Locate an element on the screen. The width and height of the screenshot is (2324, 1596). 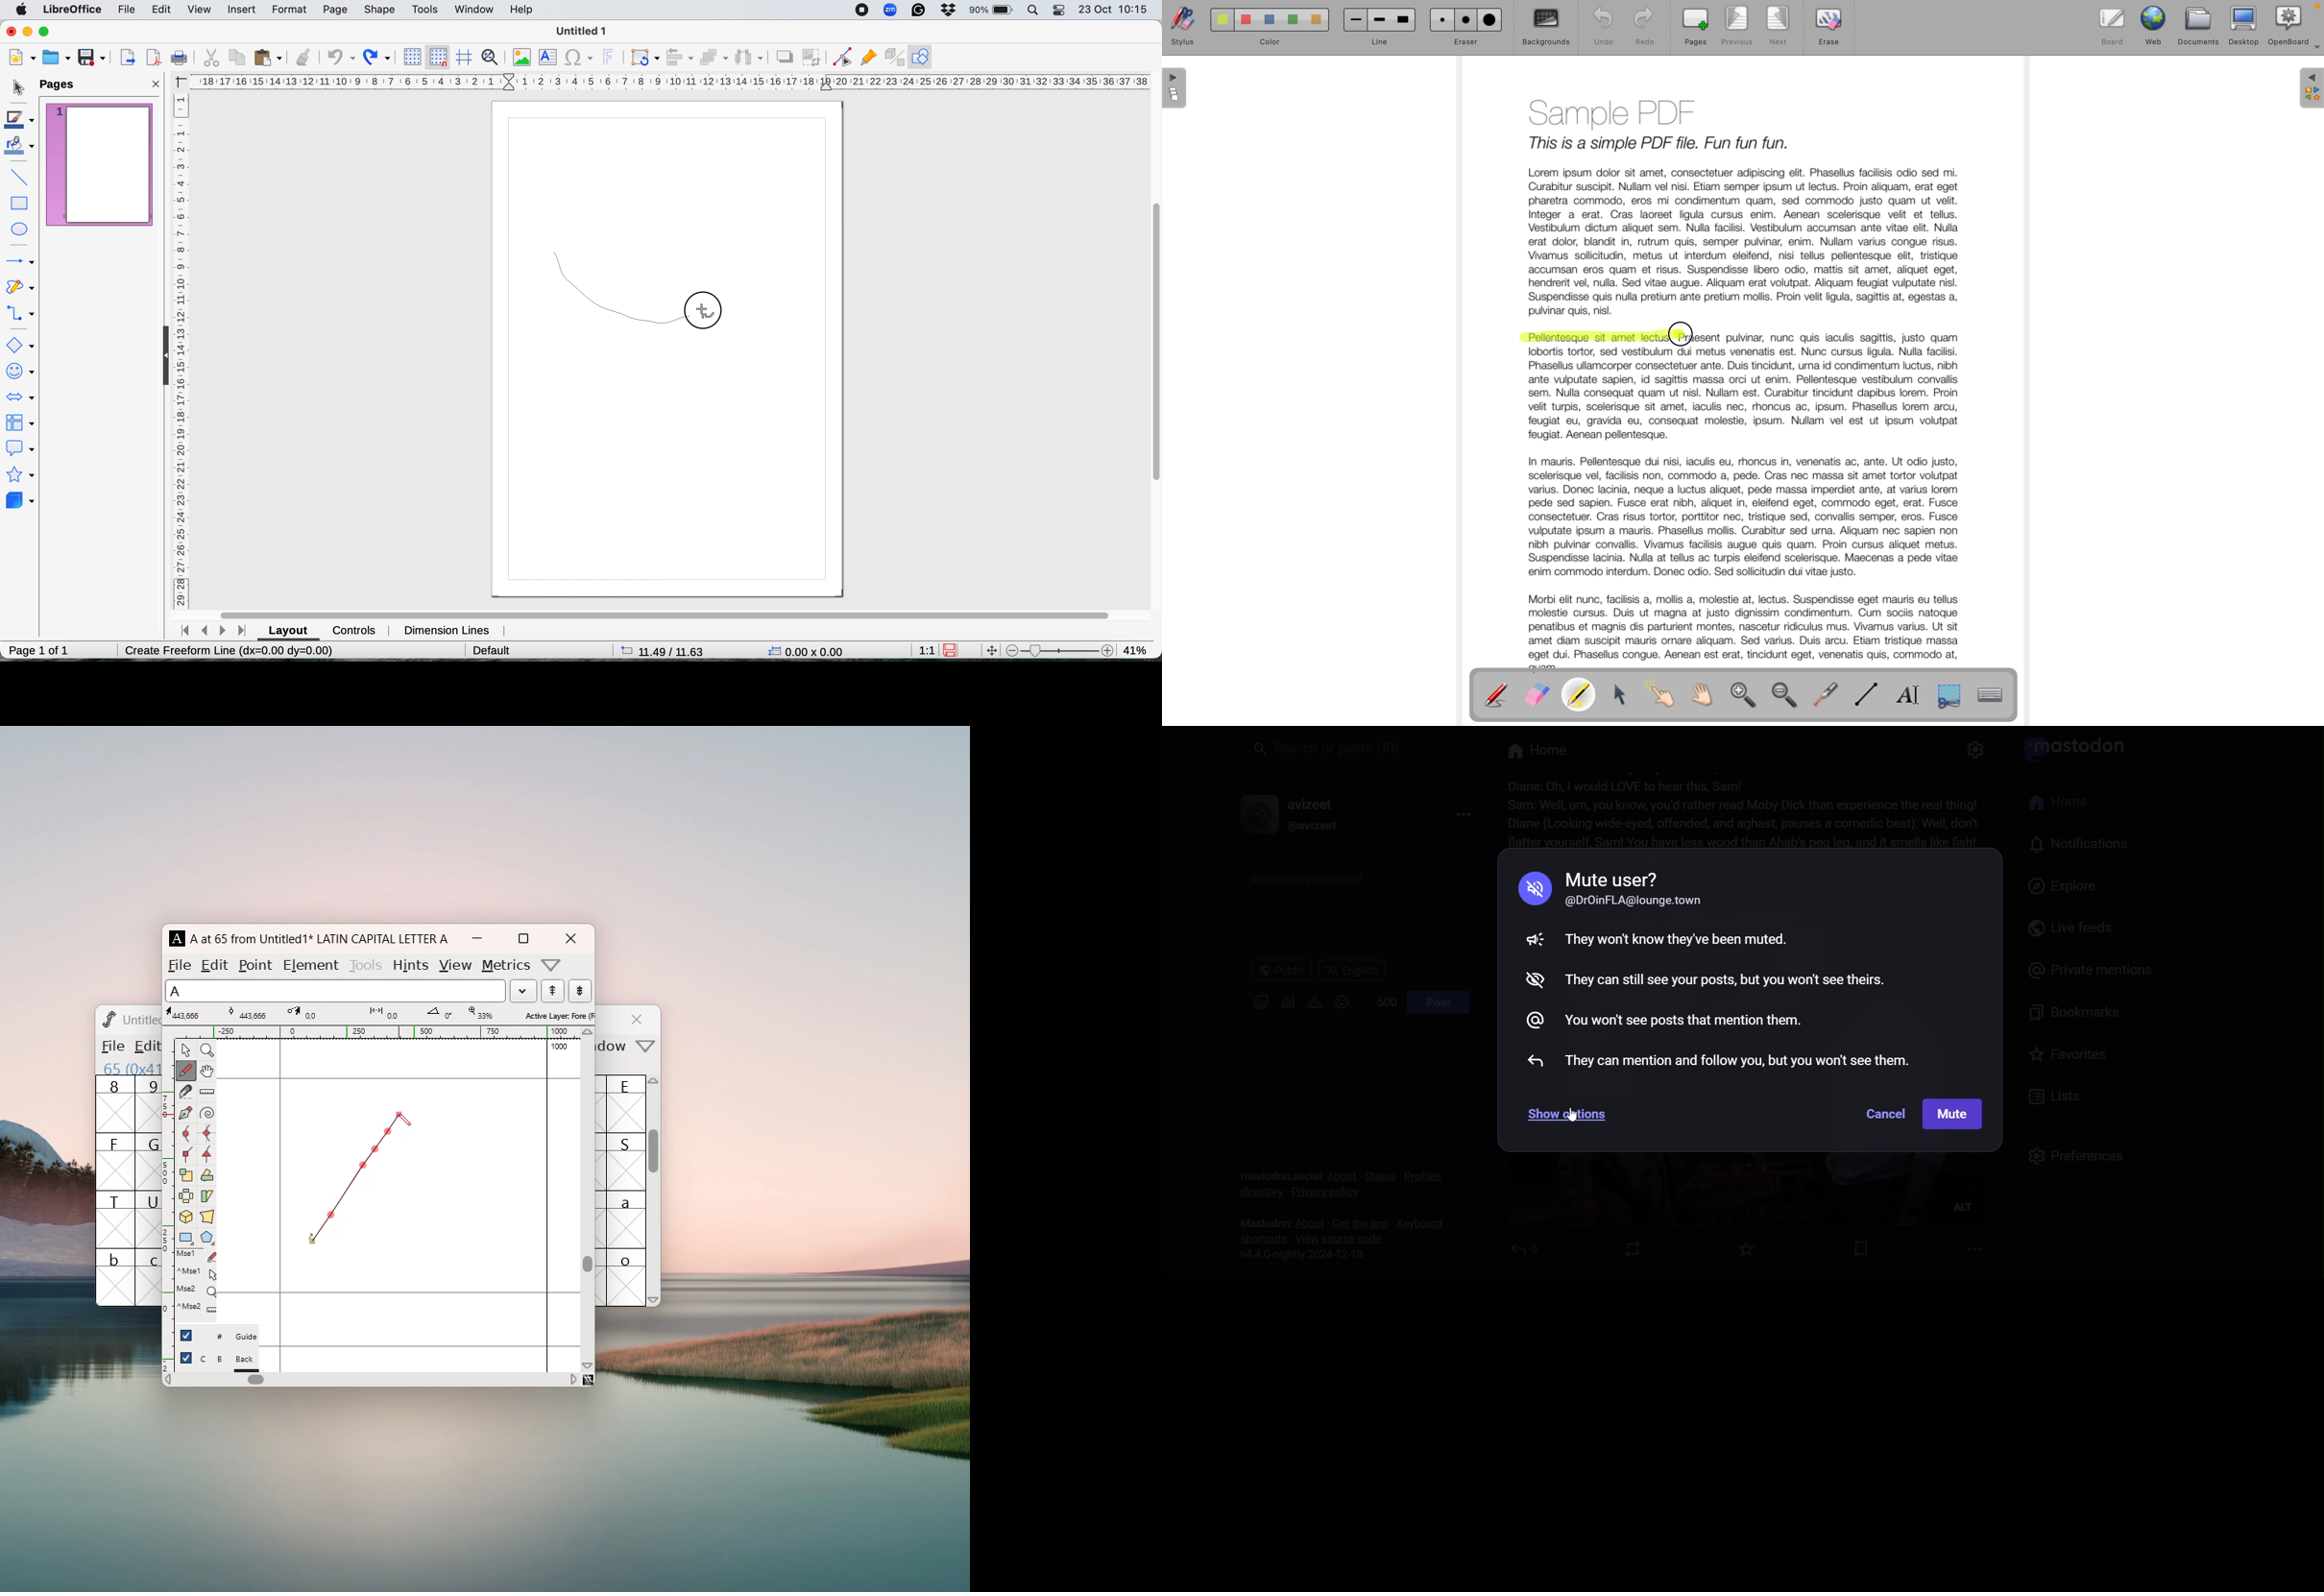
aspect ratio is located at coordinates (924, 650).